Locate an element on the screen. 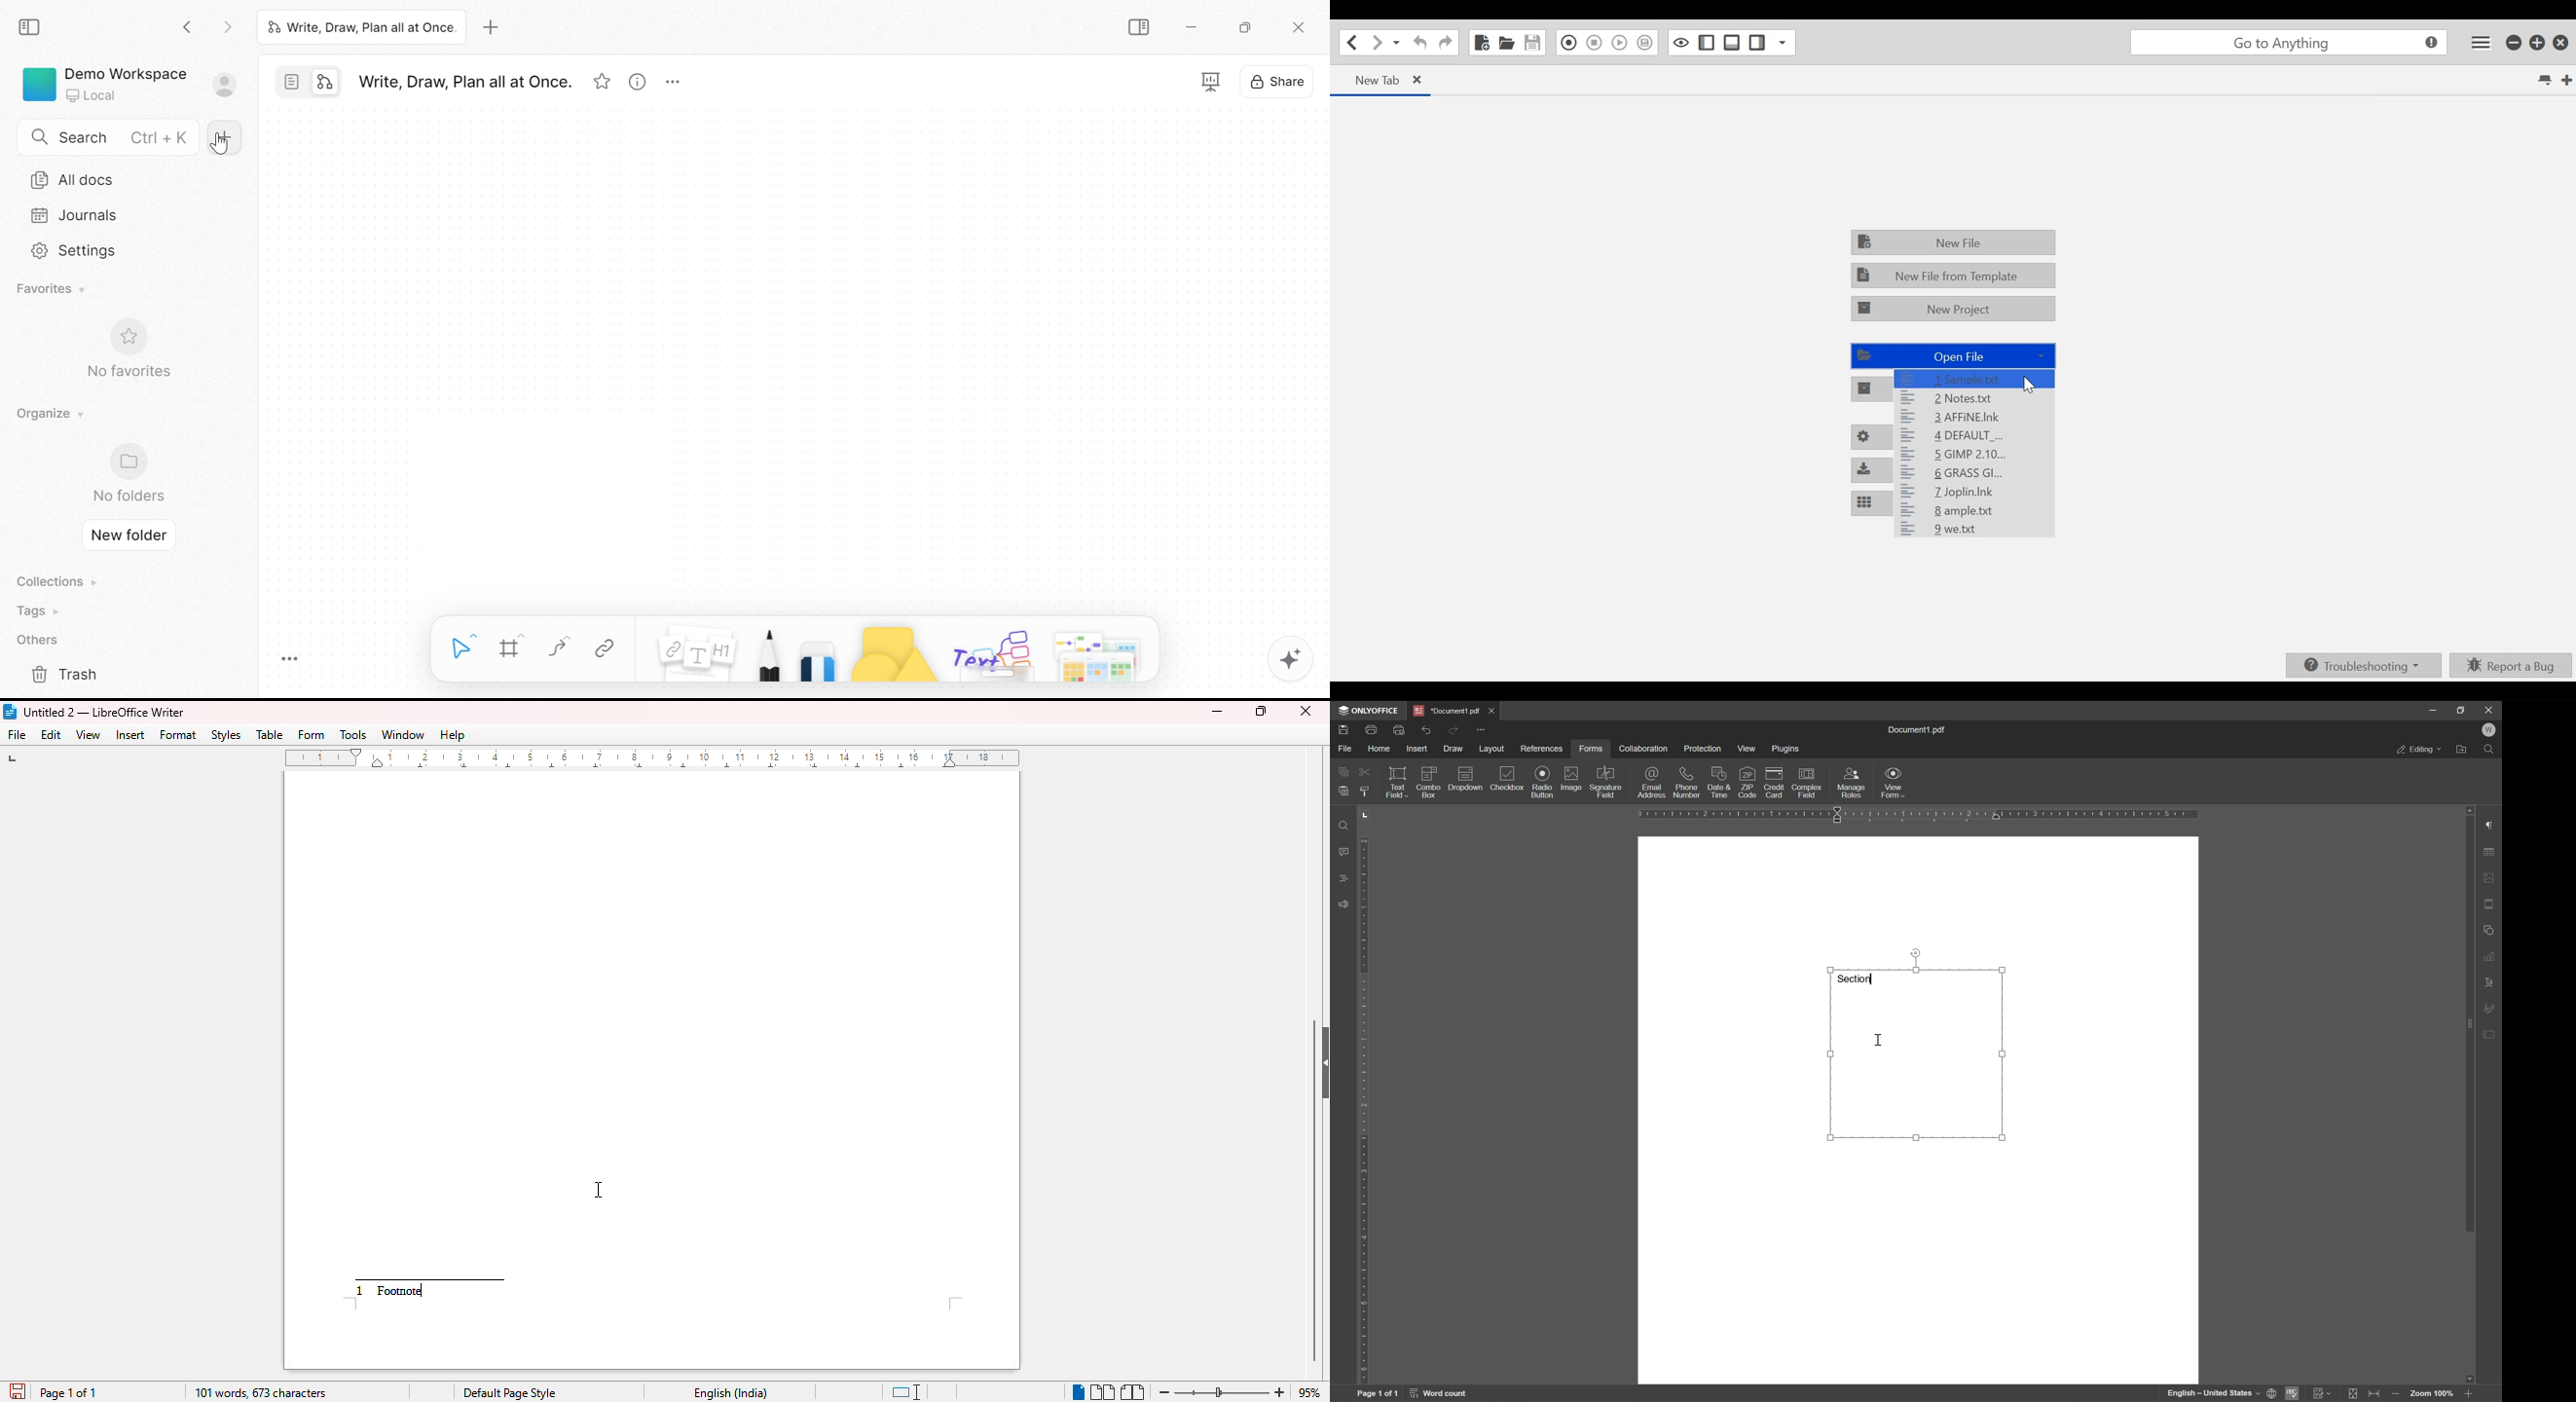 The image size is (2576, 1428). Redo is located at coordinates (1445, 43).